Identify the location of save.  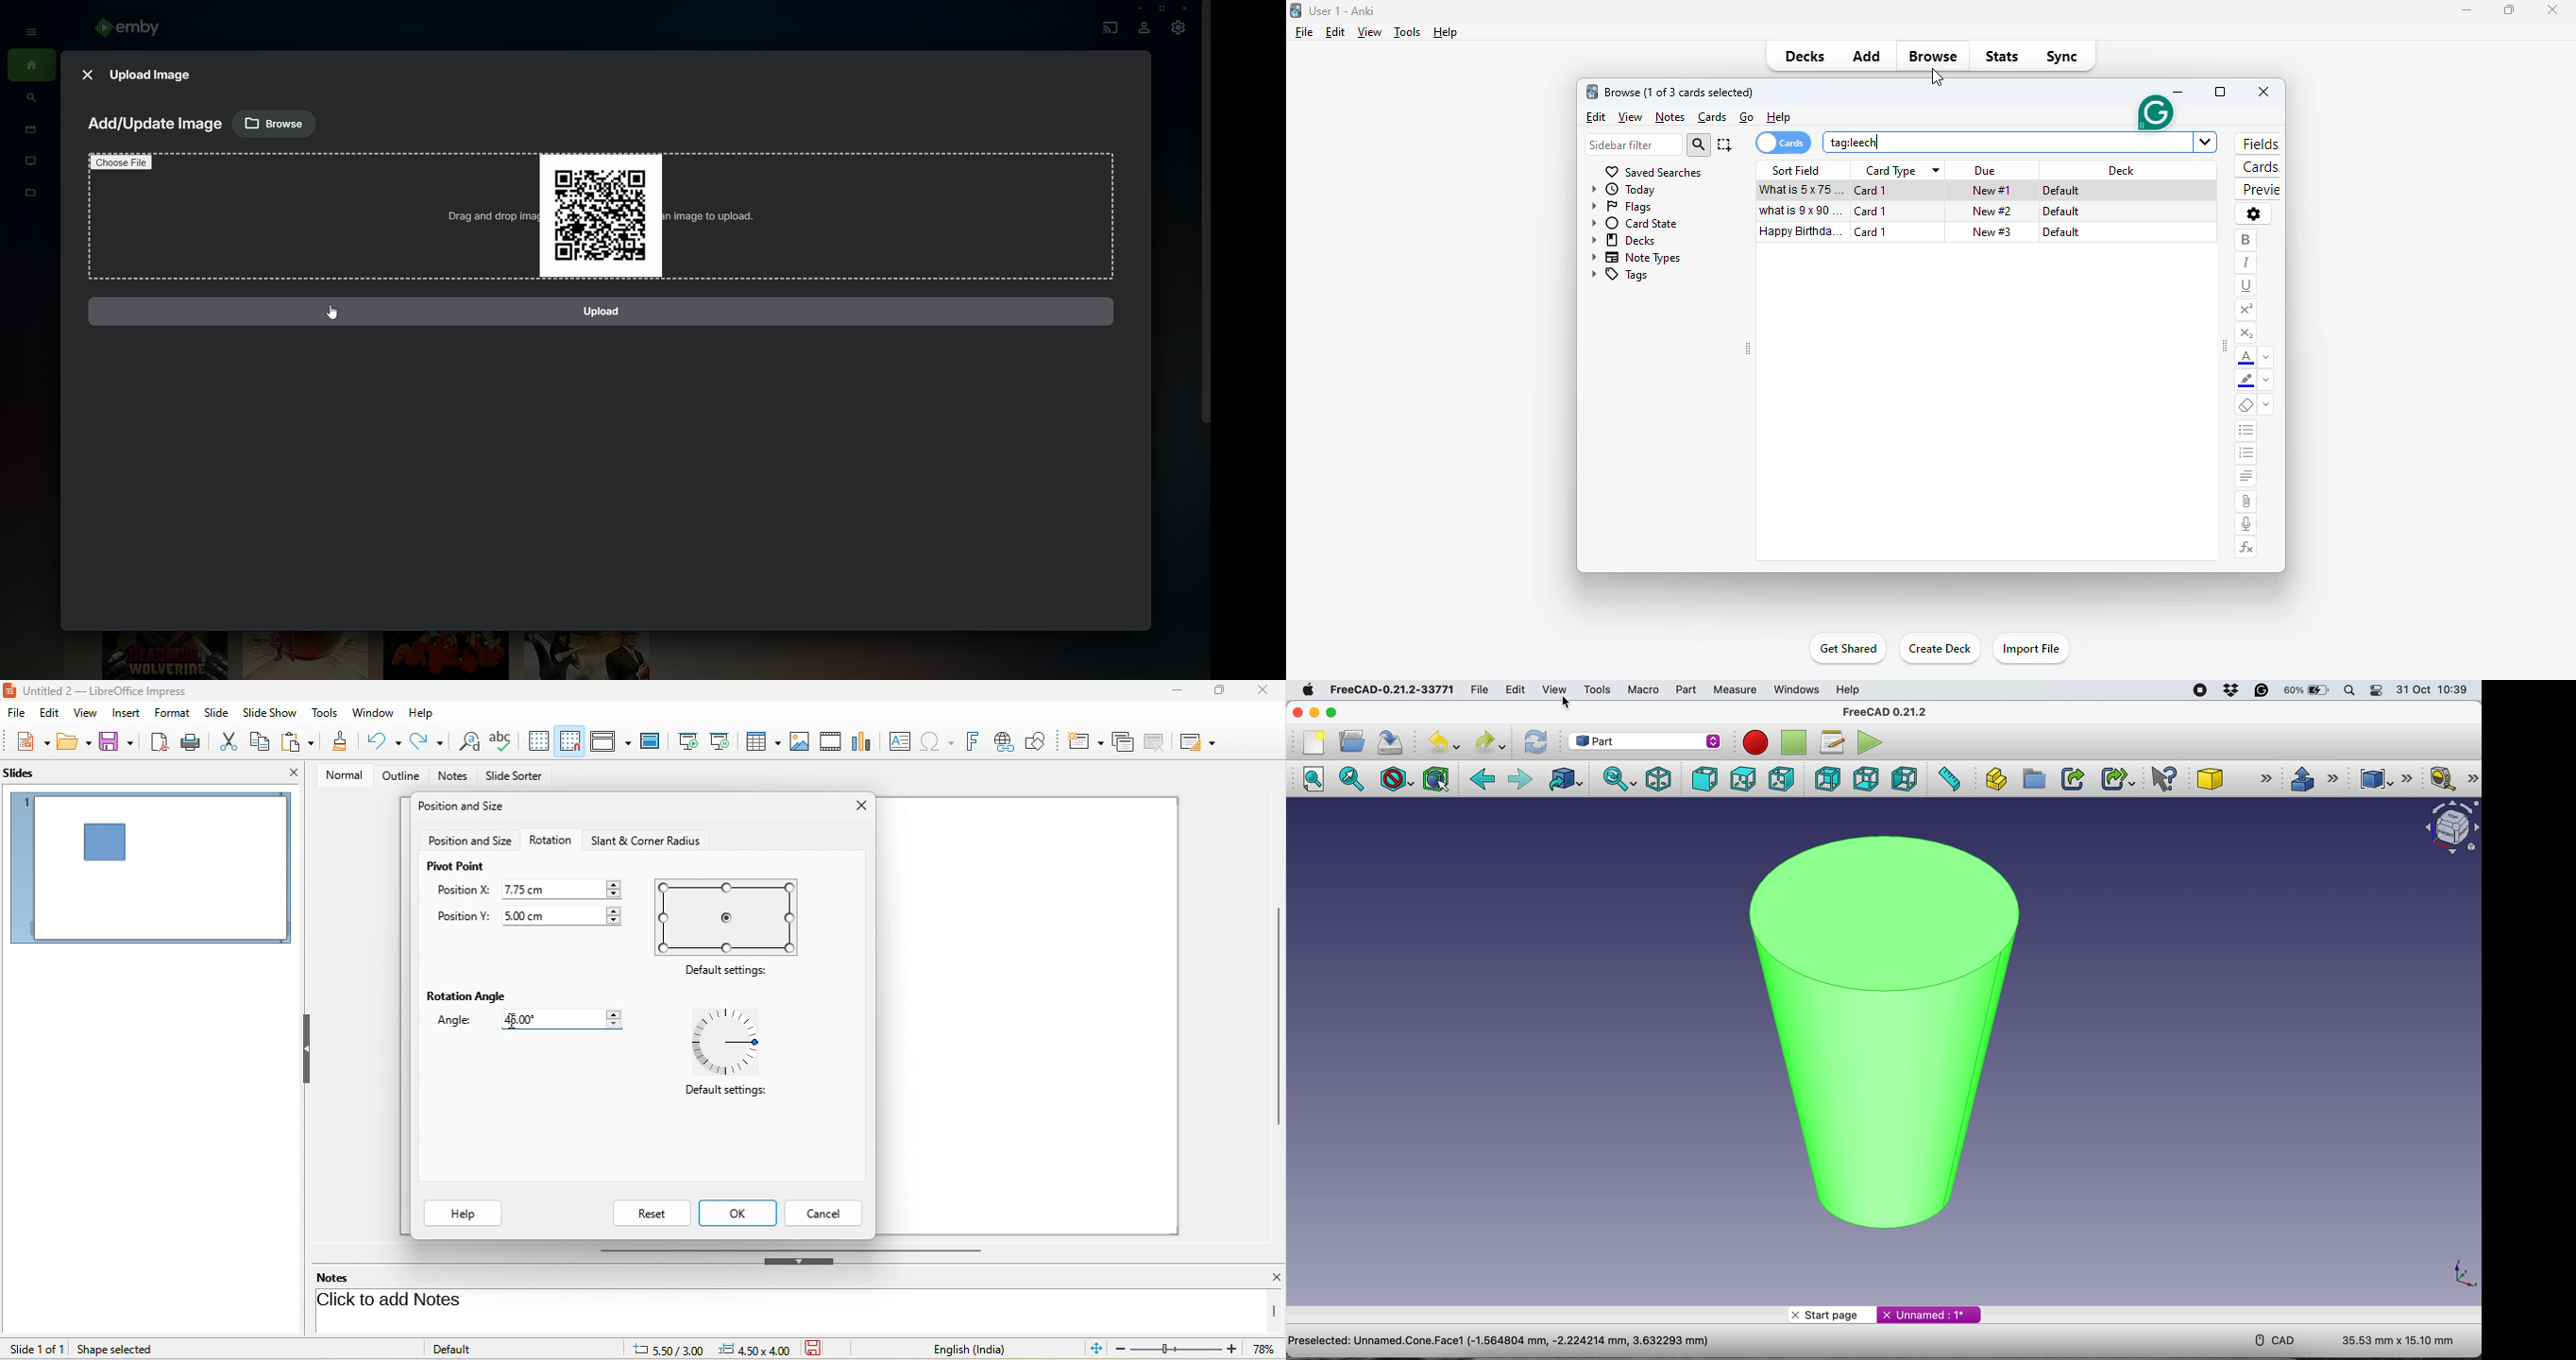
(118, 742).